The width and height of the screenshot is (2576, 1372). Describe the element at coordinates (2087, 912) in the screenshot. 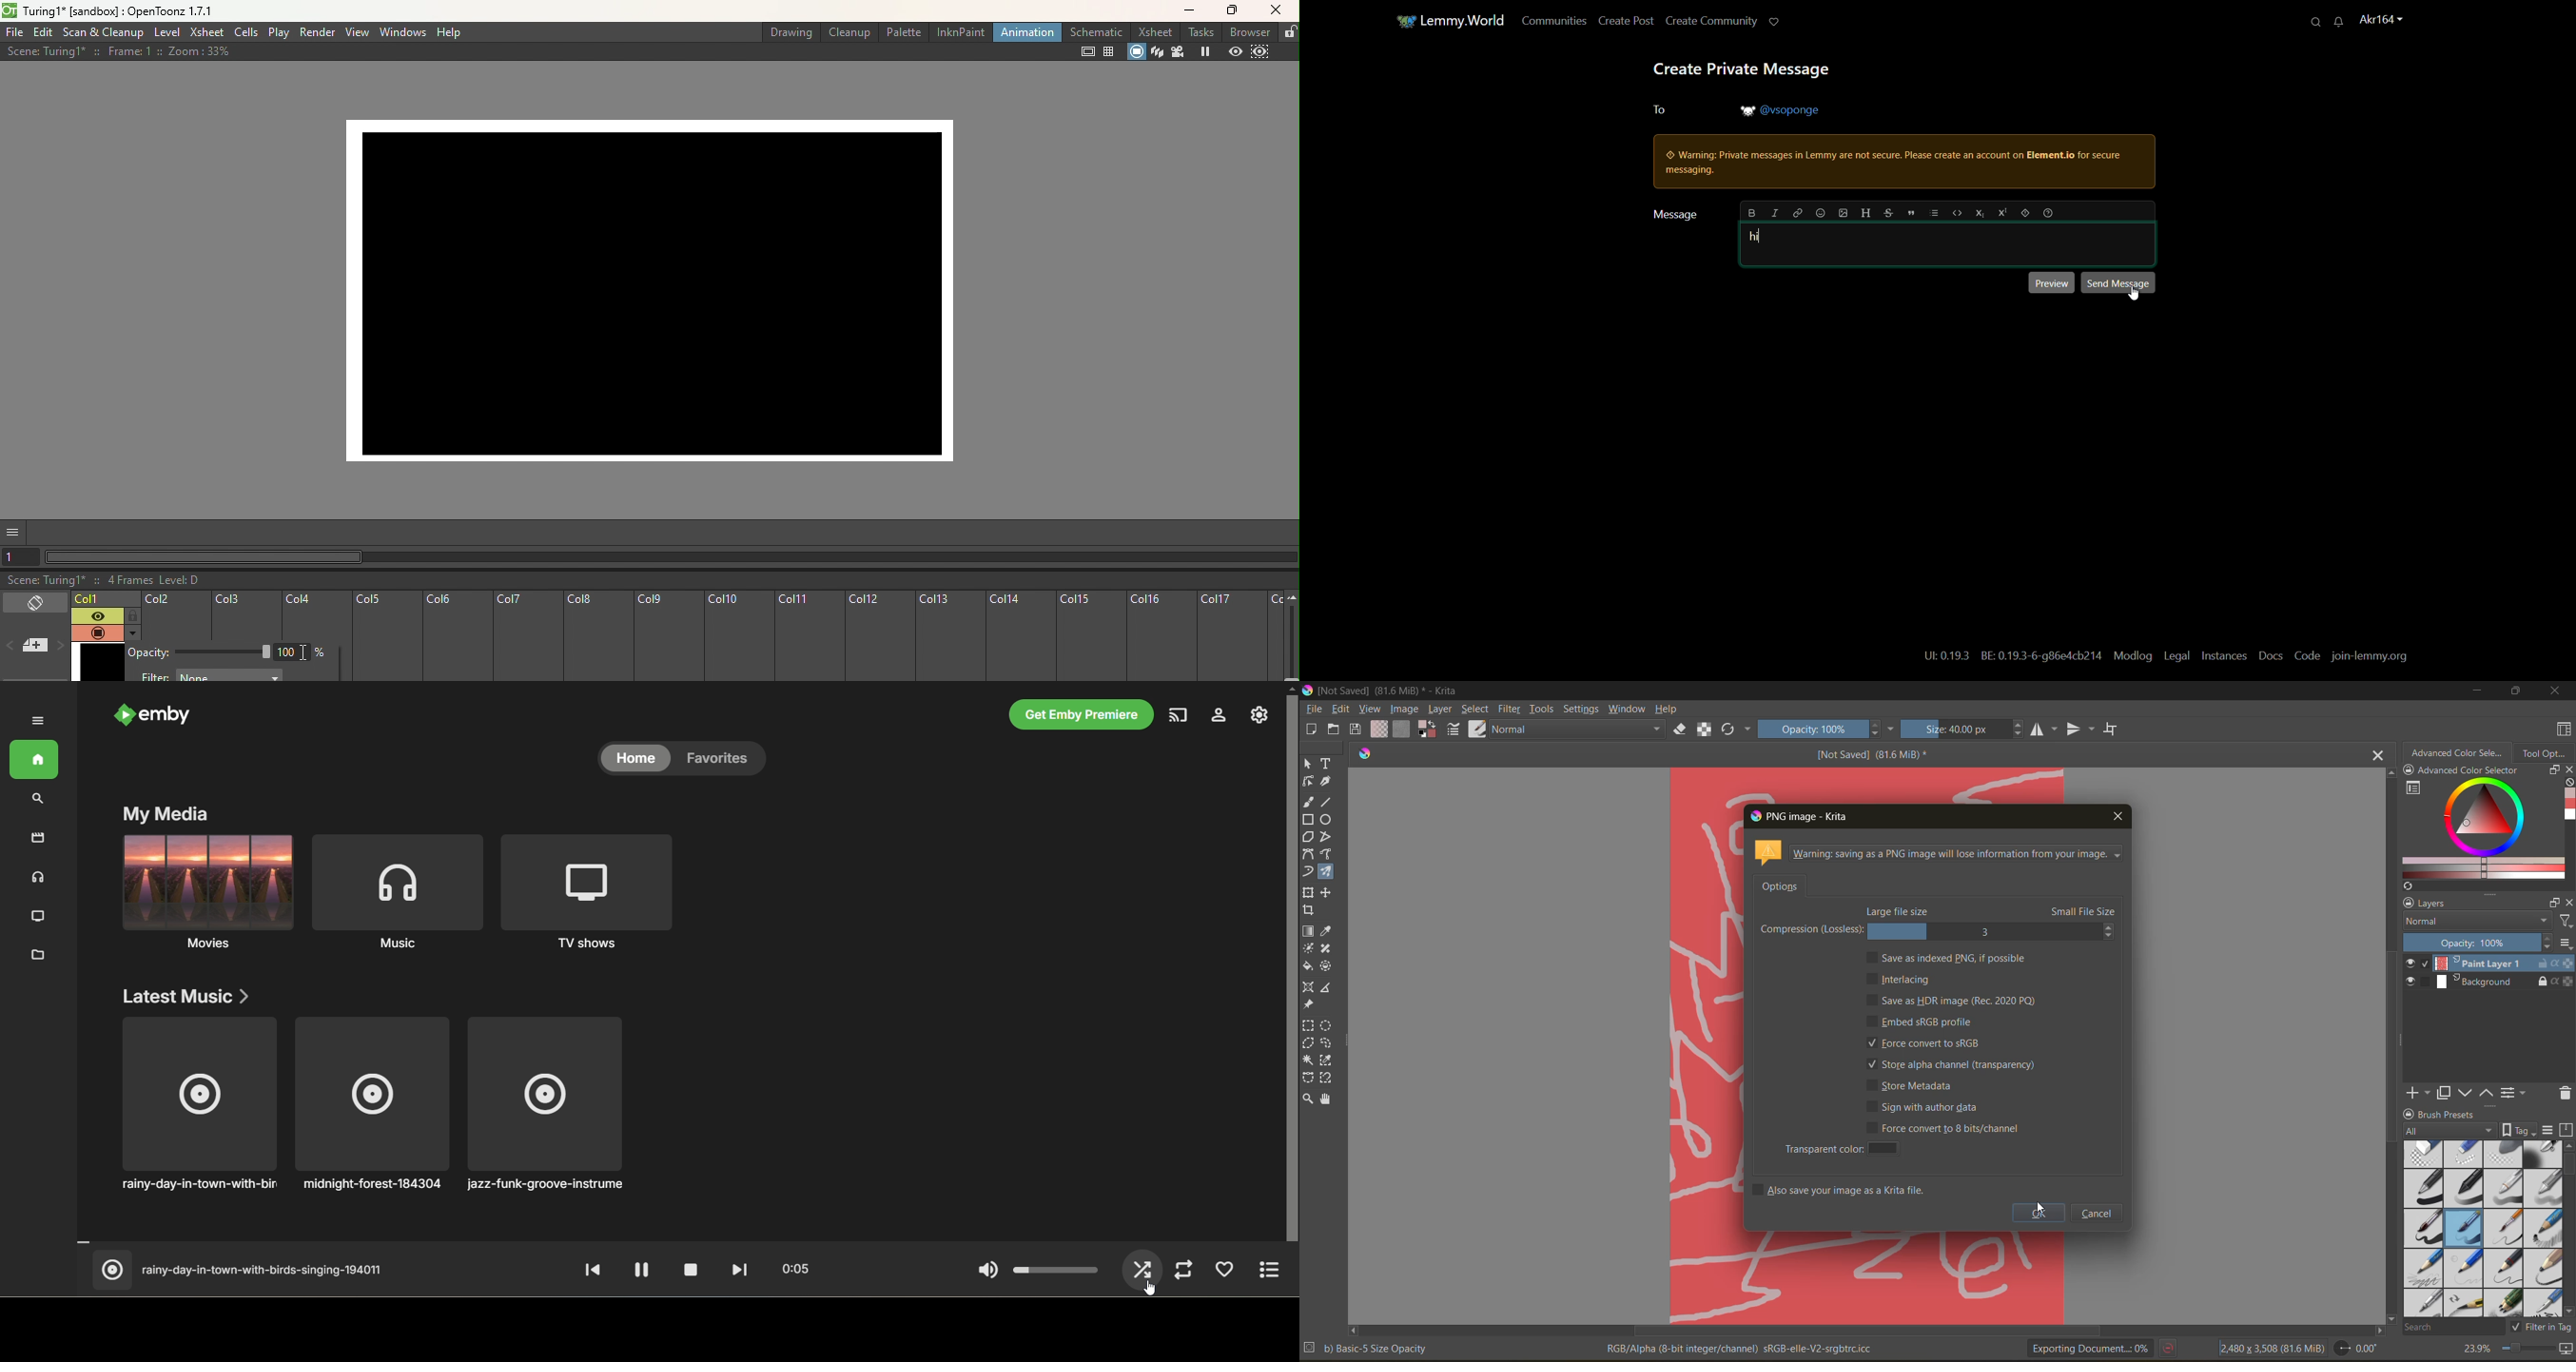

I see `small file size` at that location.